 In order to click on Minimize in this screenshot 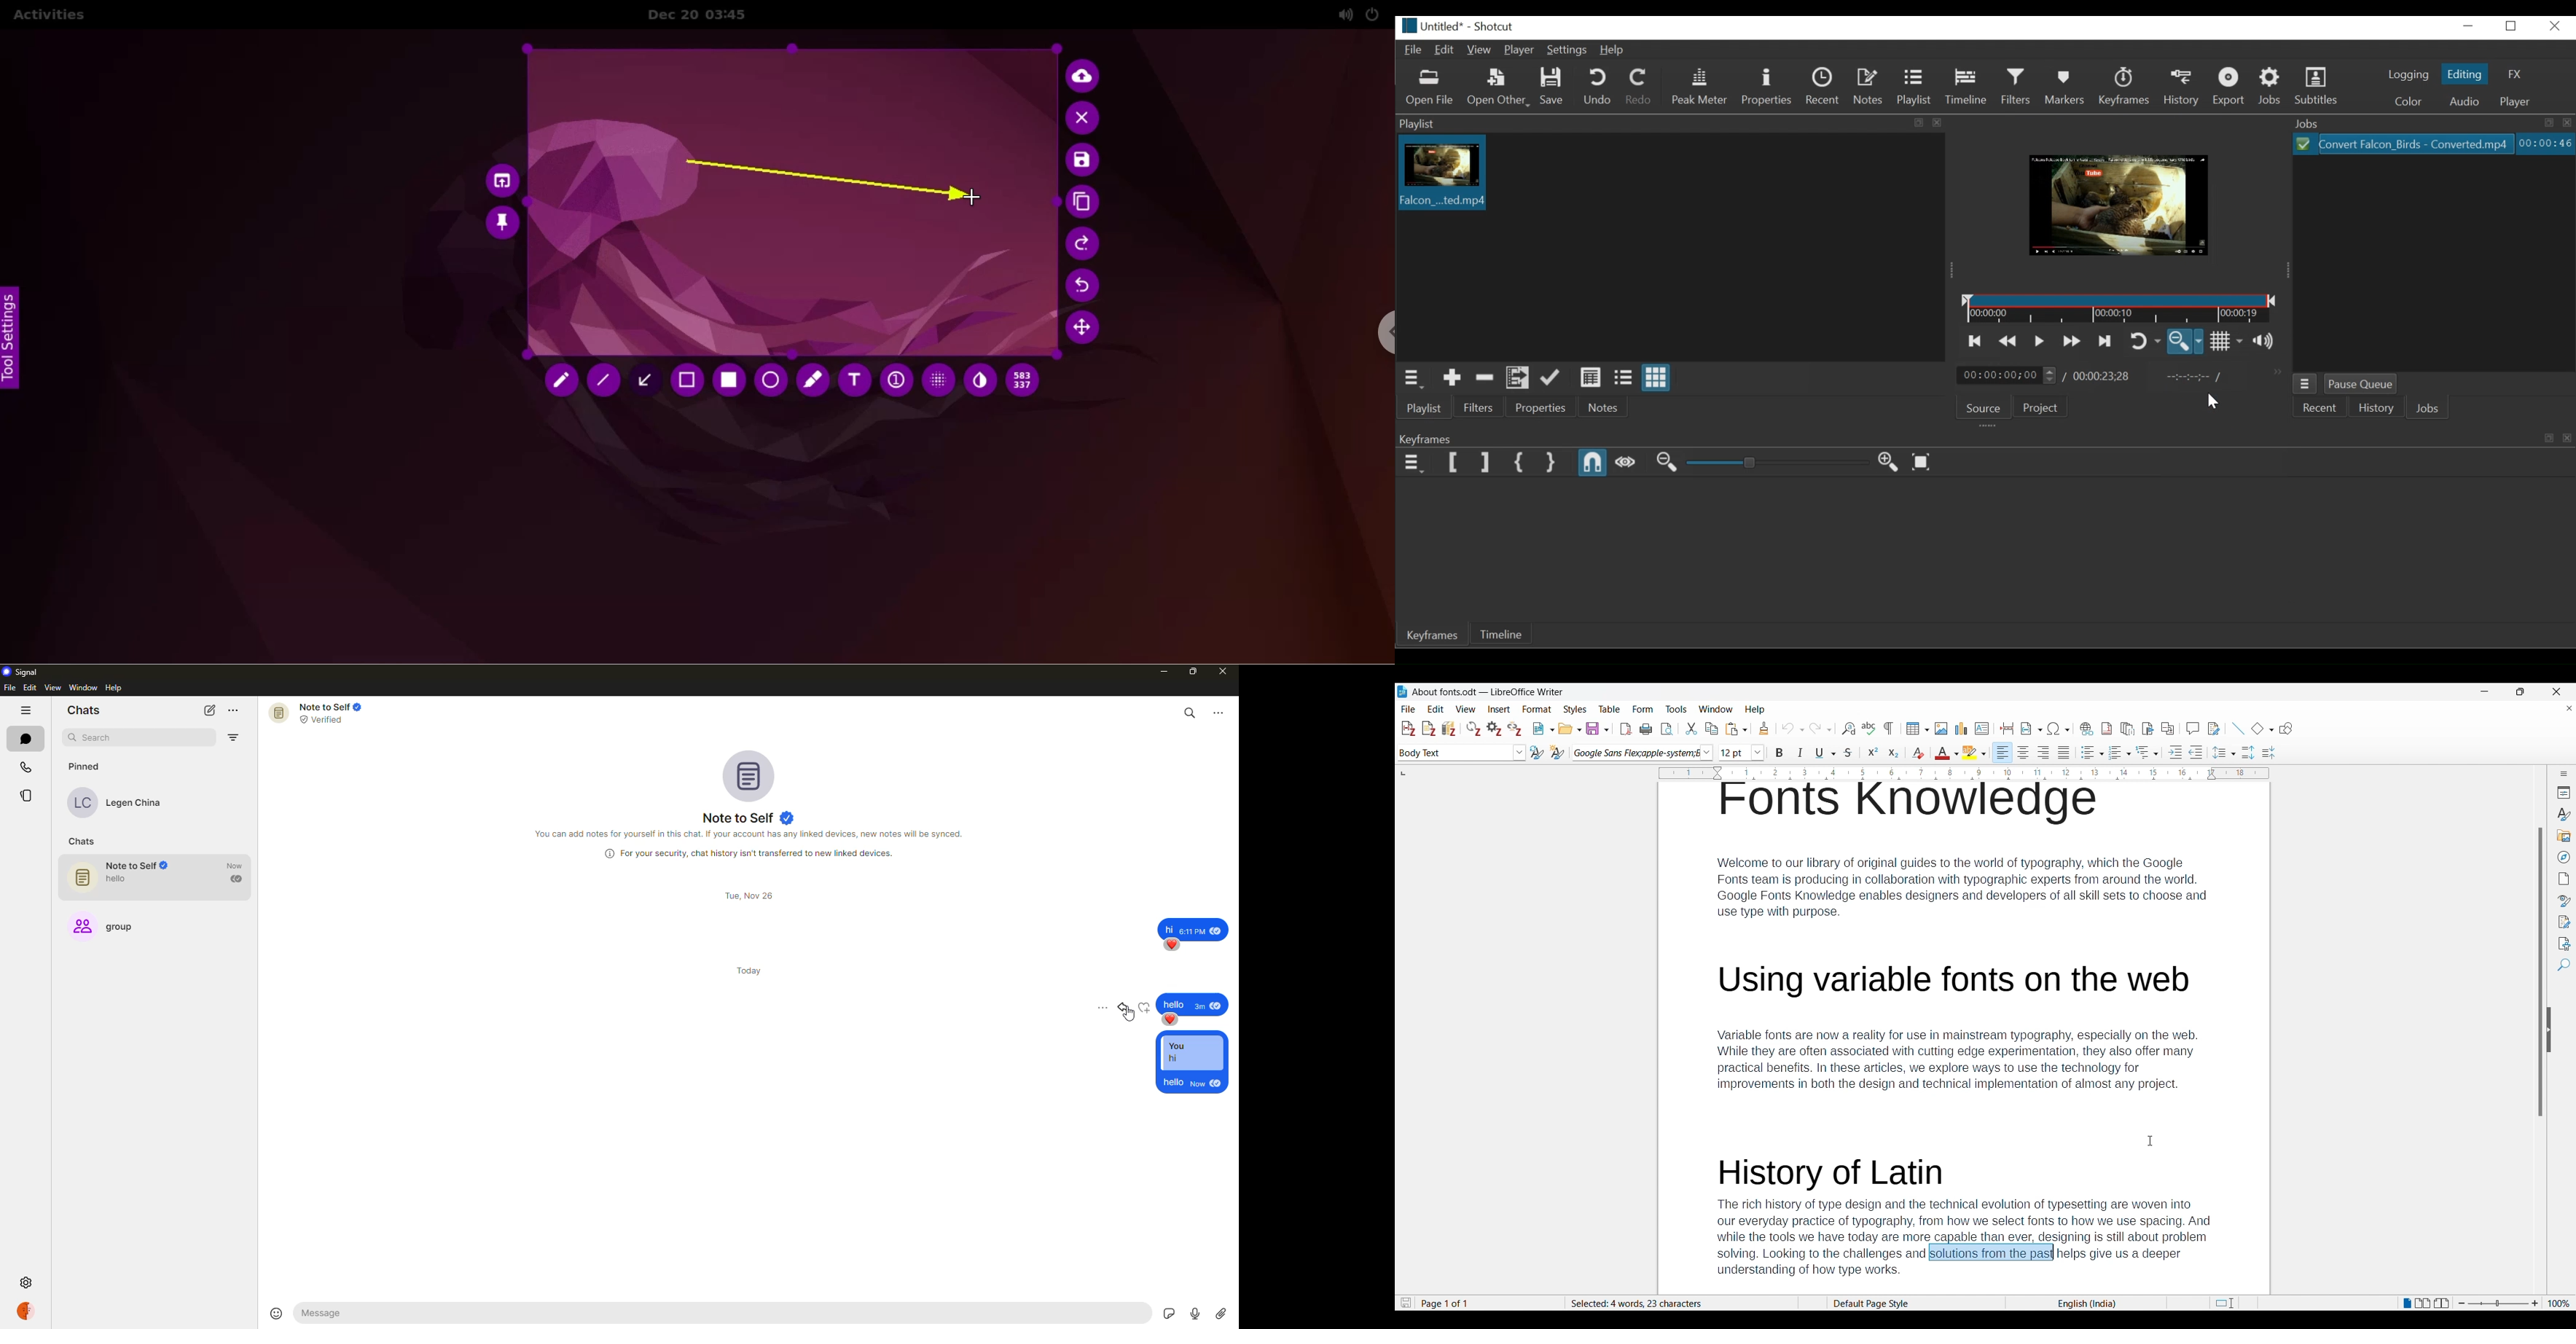, I will do `click(2485, 692)`.